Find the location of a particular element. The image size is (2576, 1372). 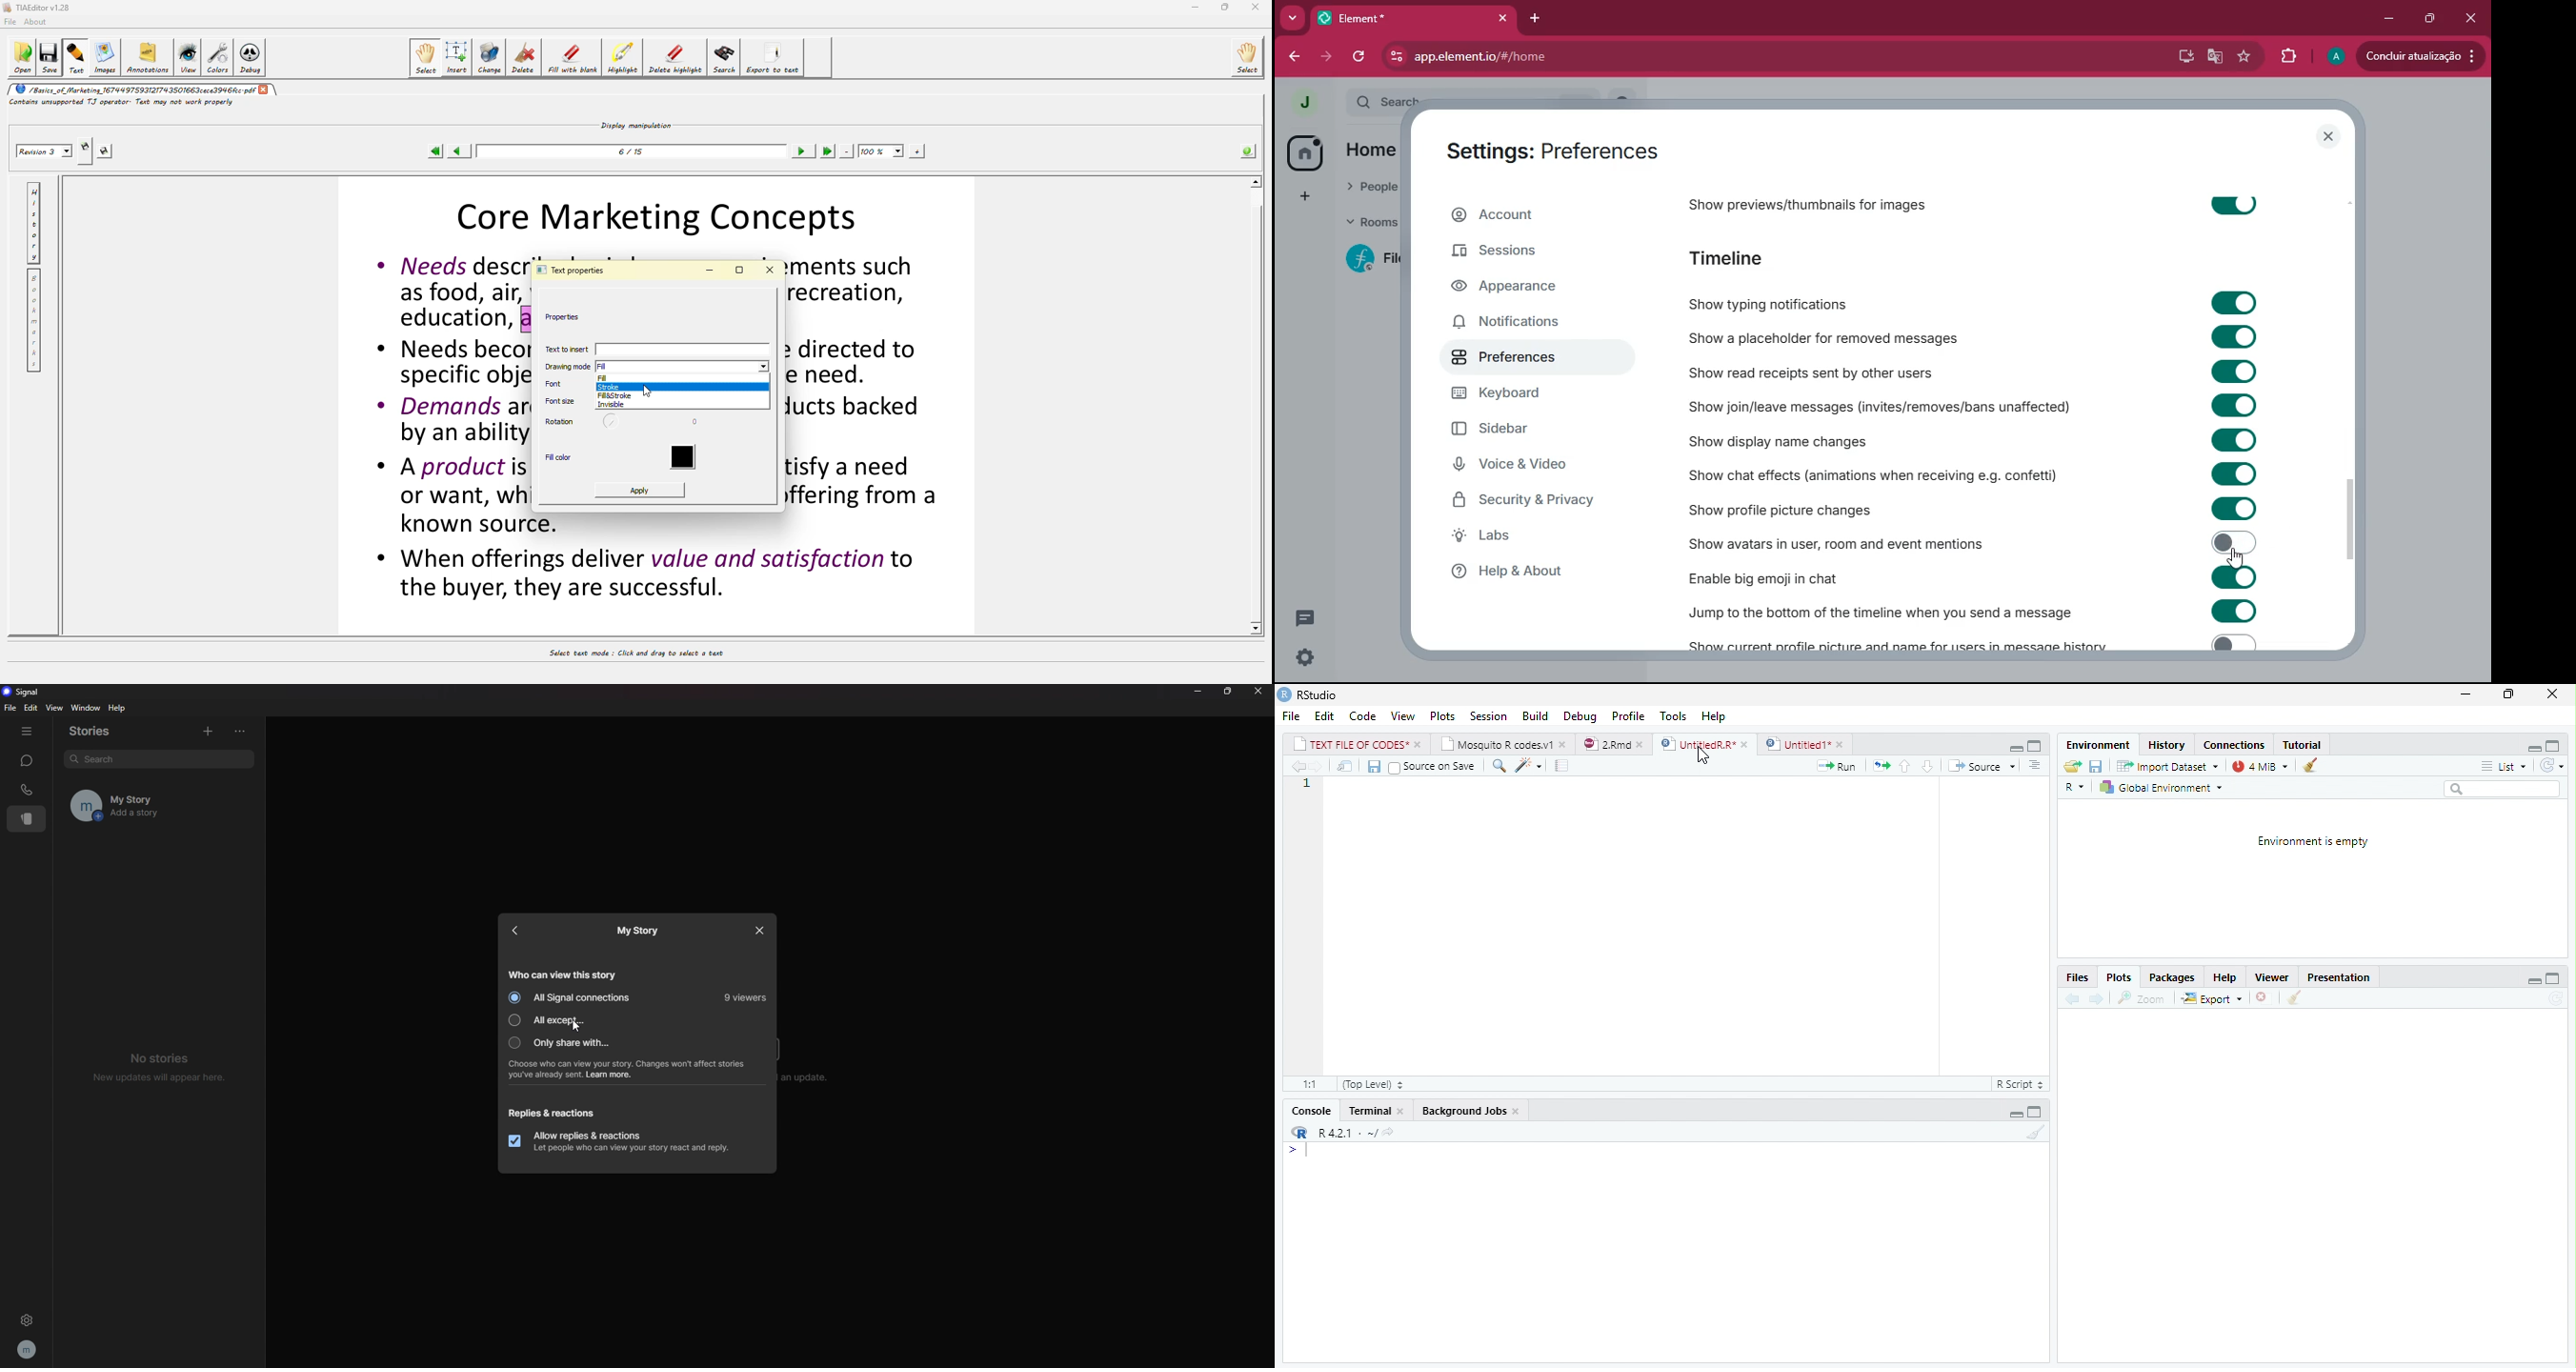

Build is located at coordinates (1537, 715).